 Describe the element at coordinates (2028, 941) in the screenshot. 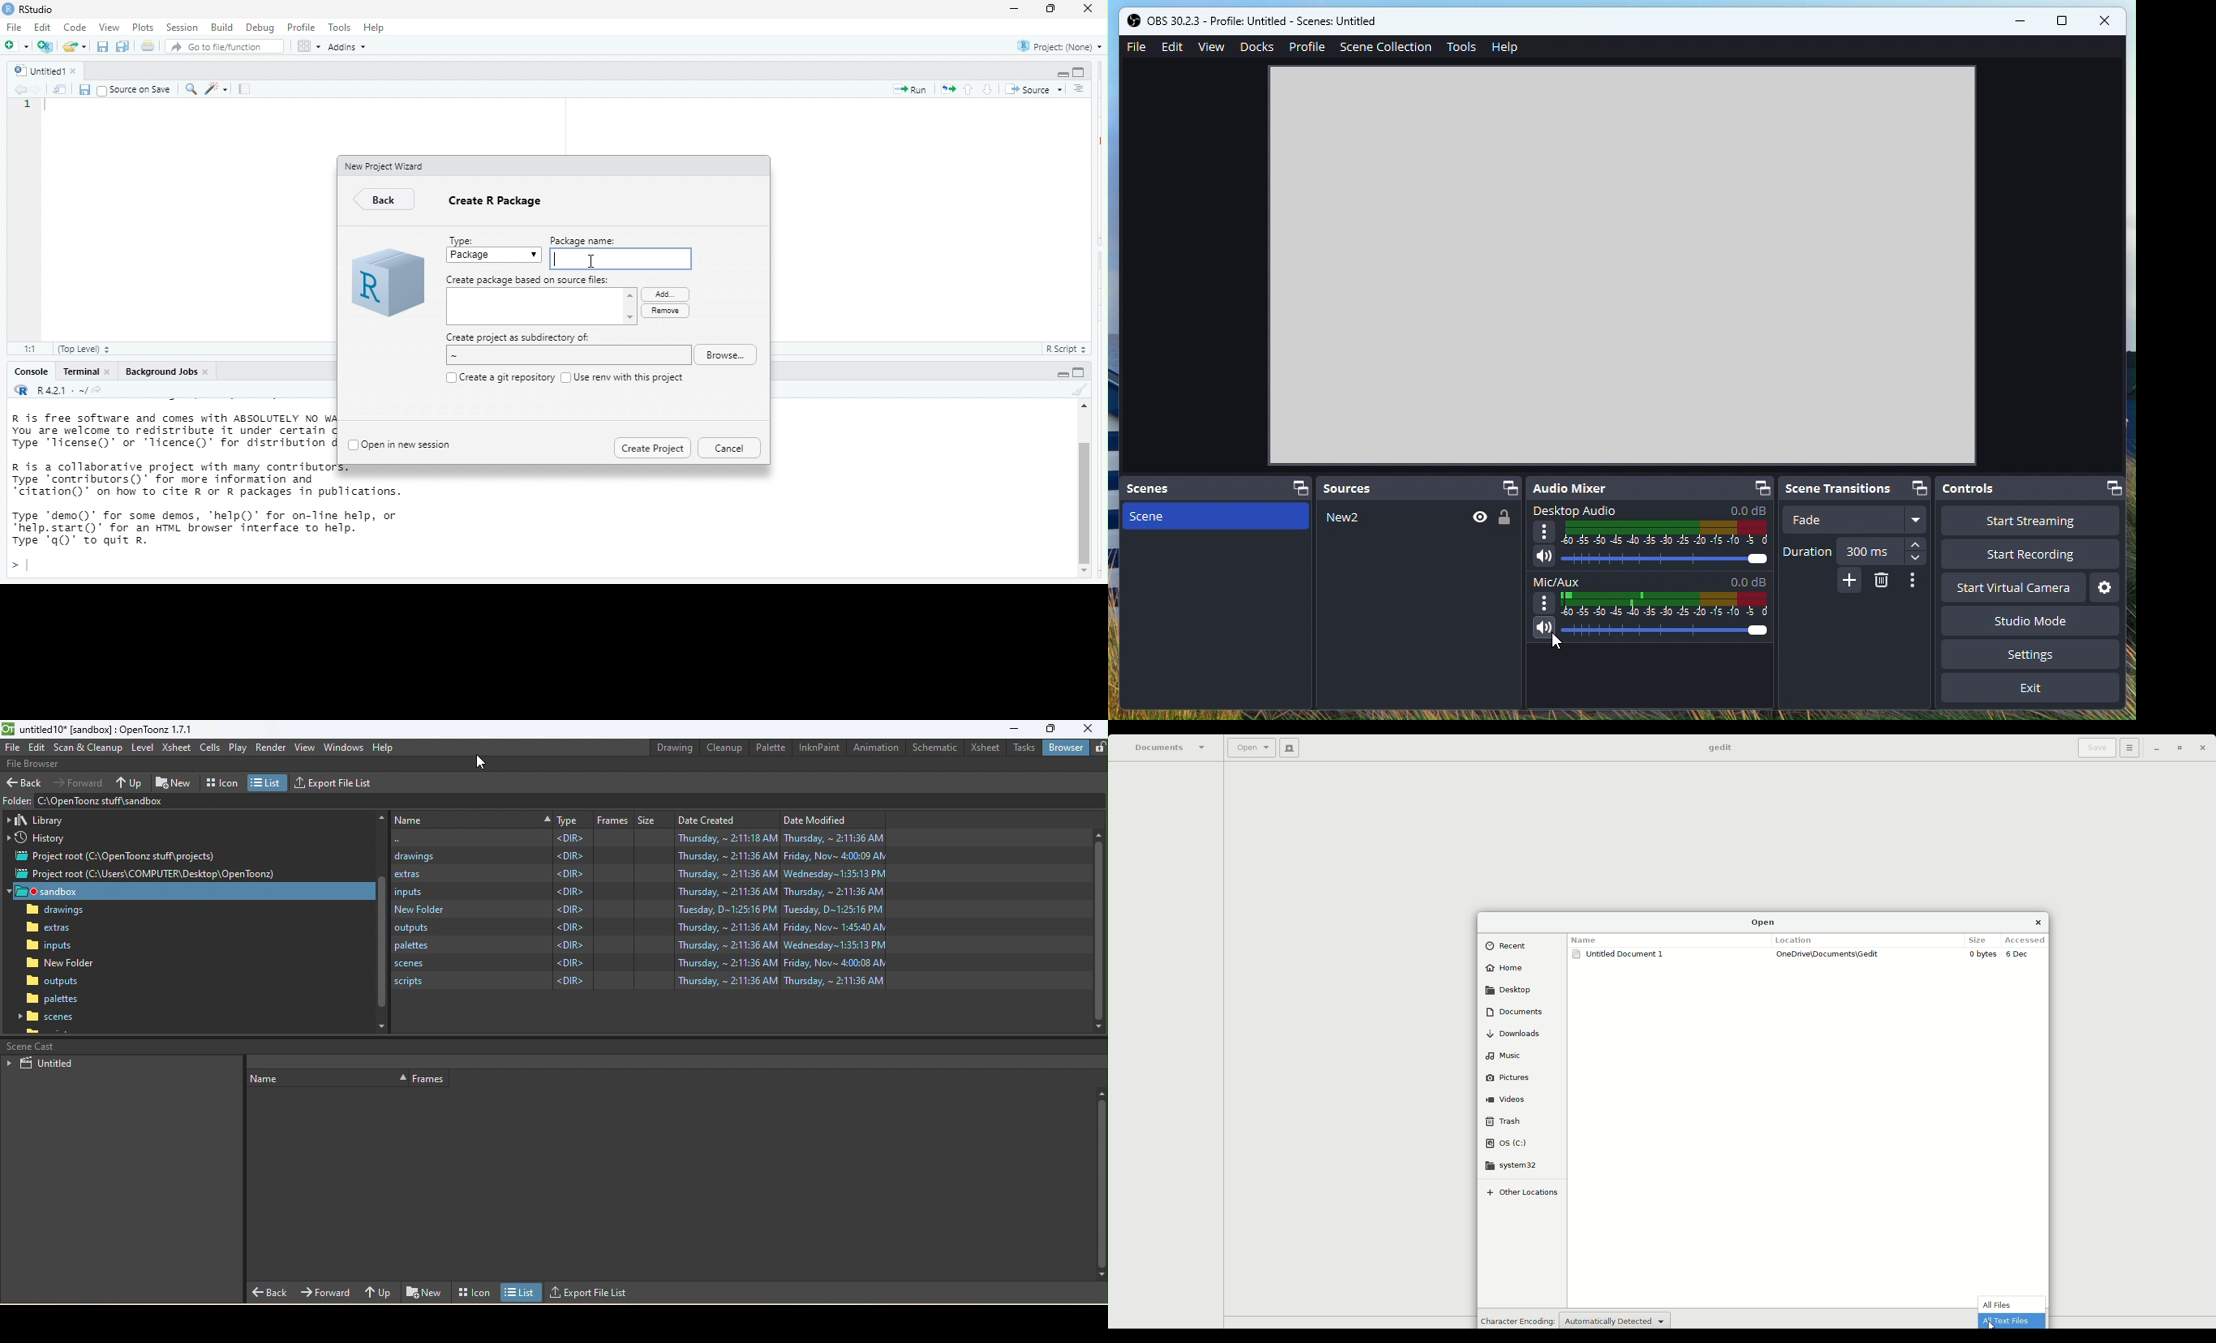

I see `Accessed` at that location.